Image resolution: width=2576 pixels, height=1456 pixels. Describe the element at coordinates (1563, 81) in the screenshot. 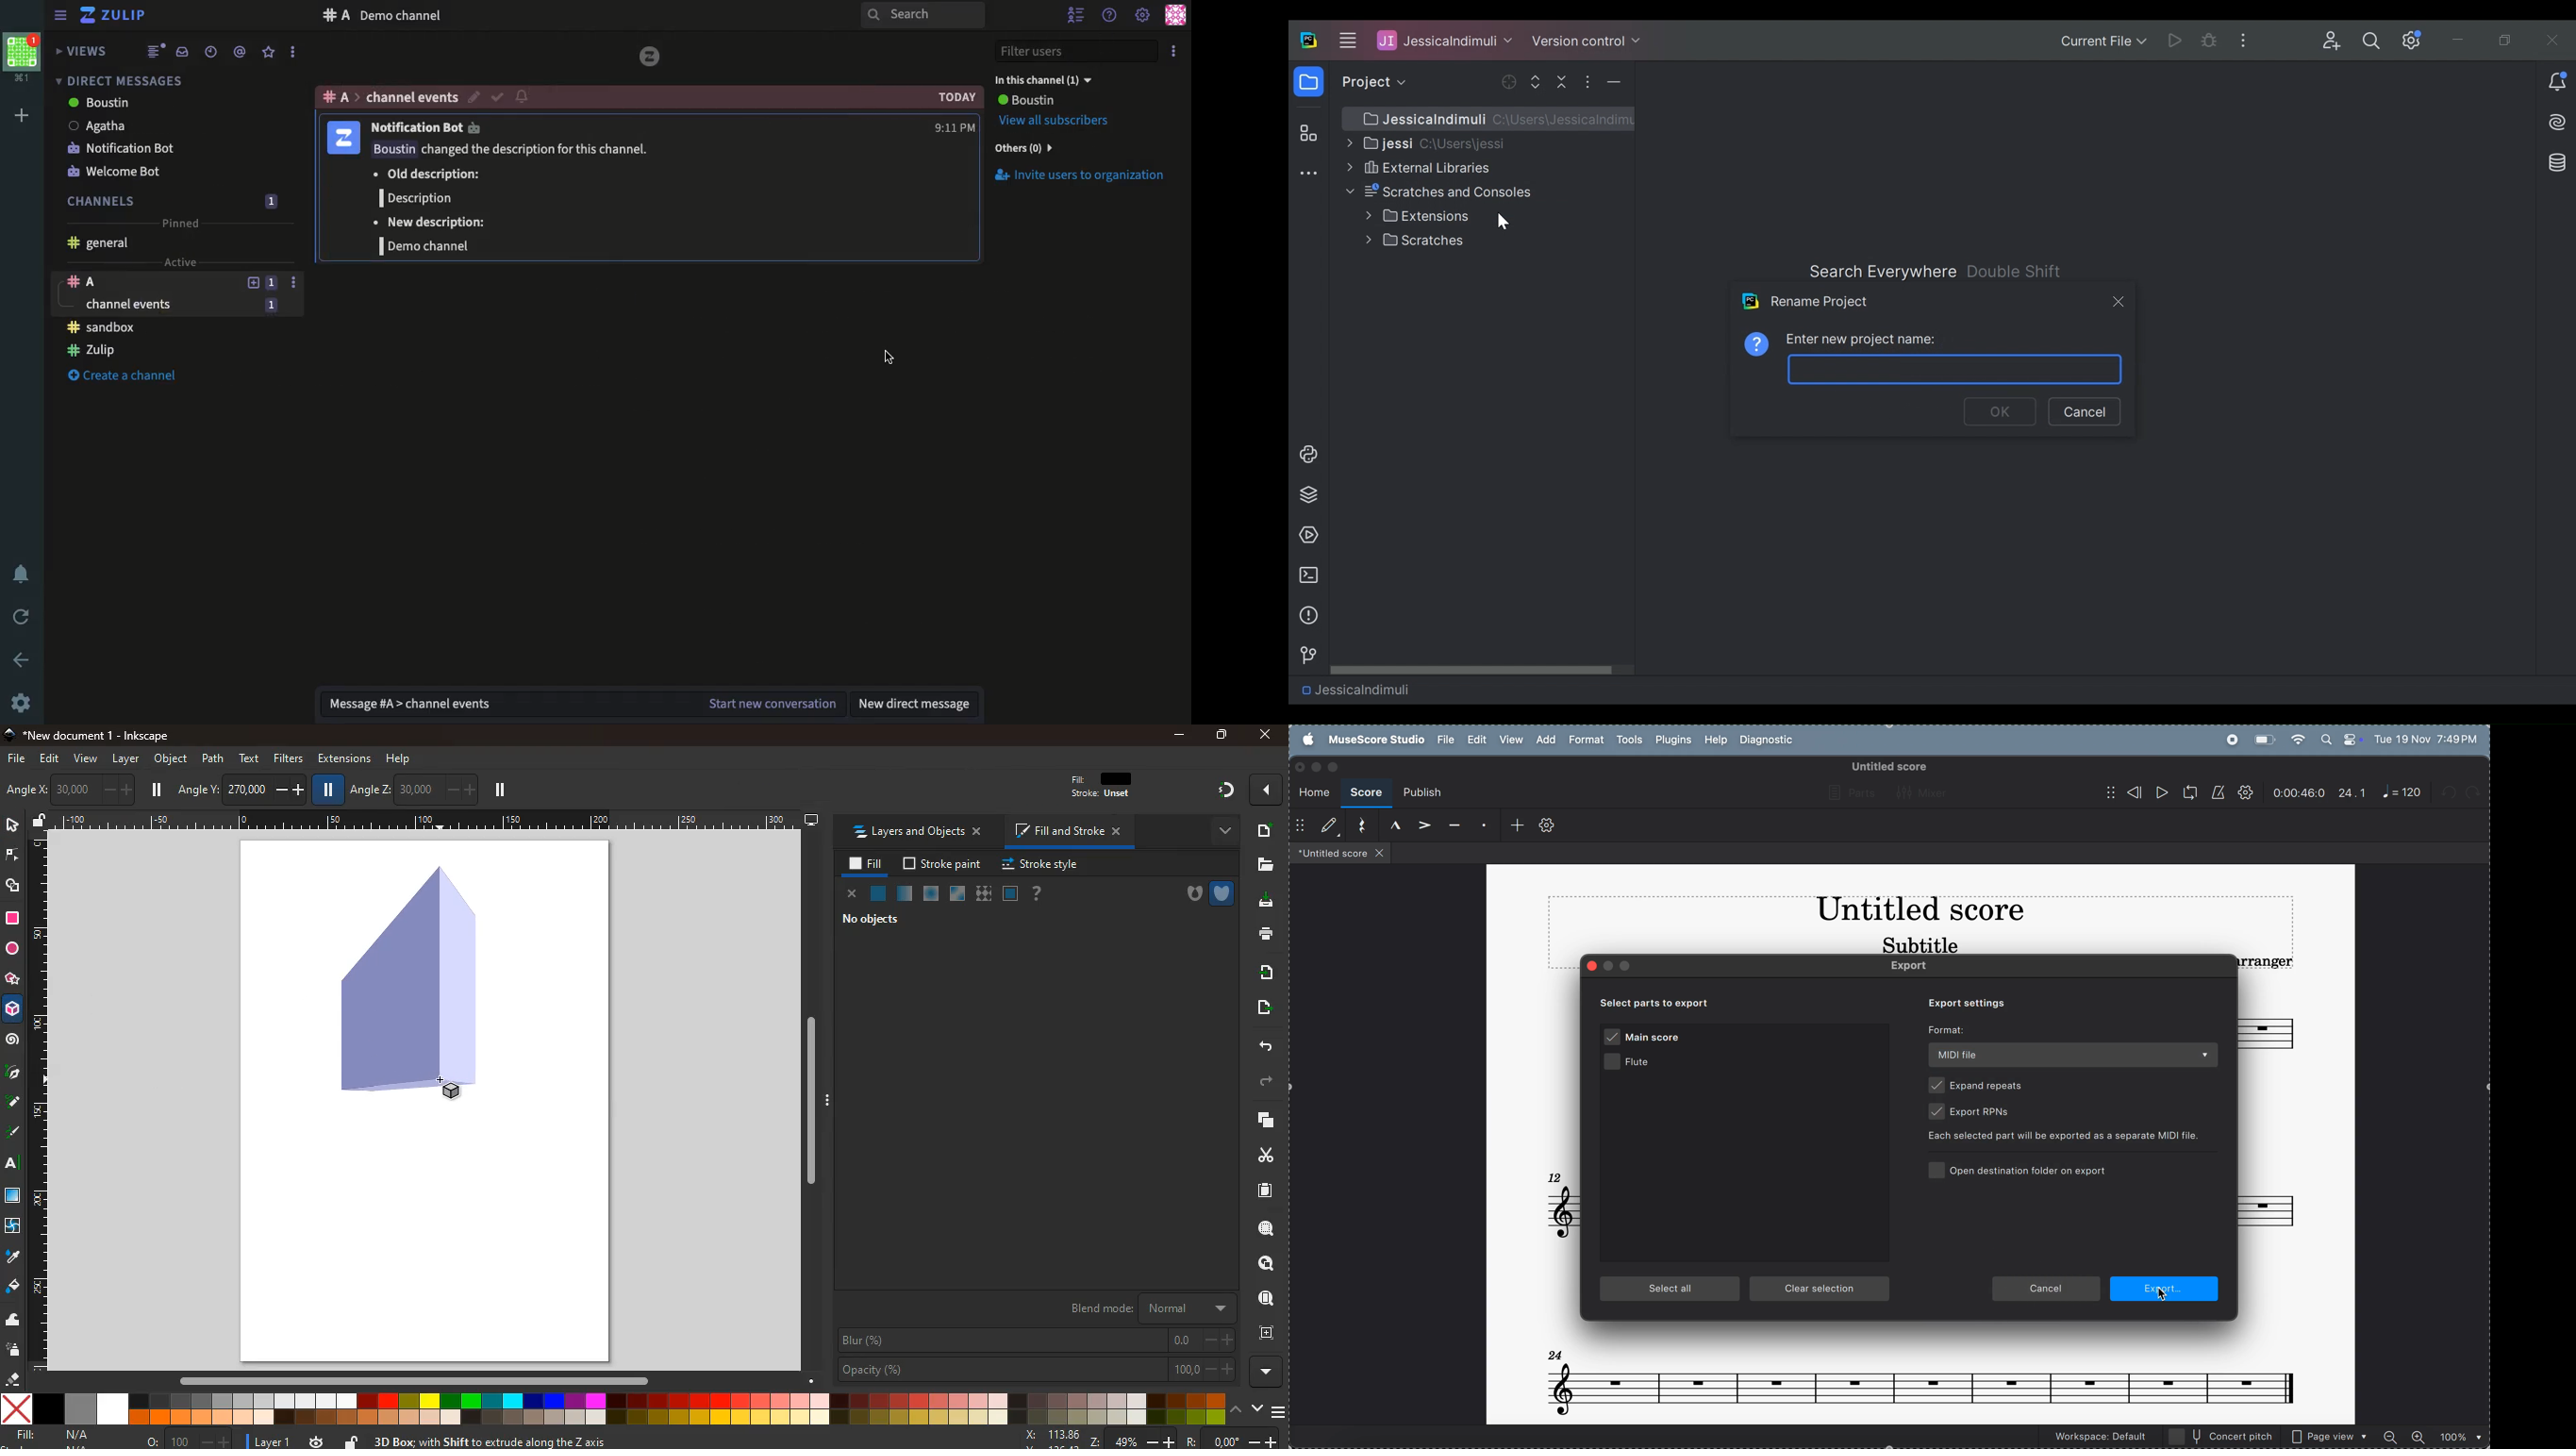

I see `Collapse All` at that location.